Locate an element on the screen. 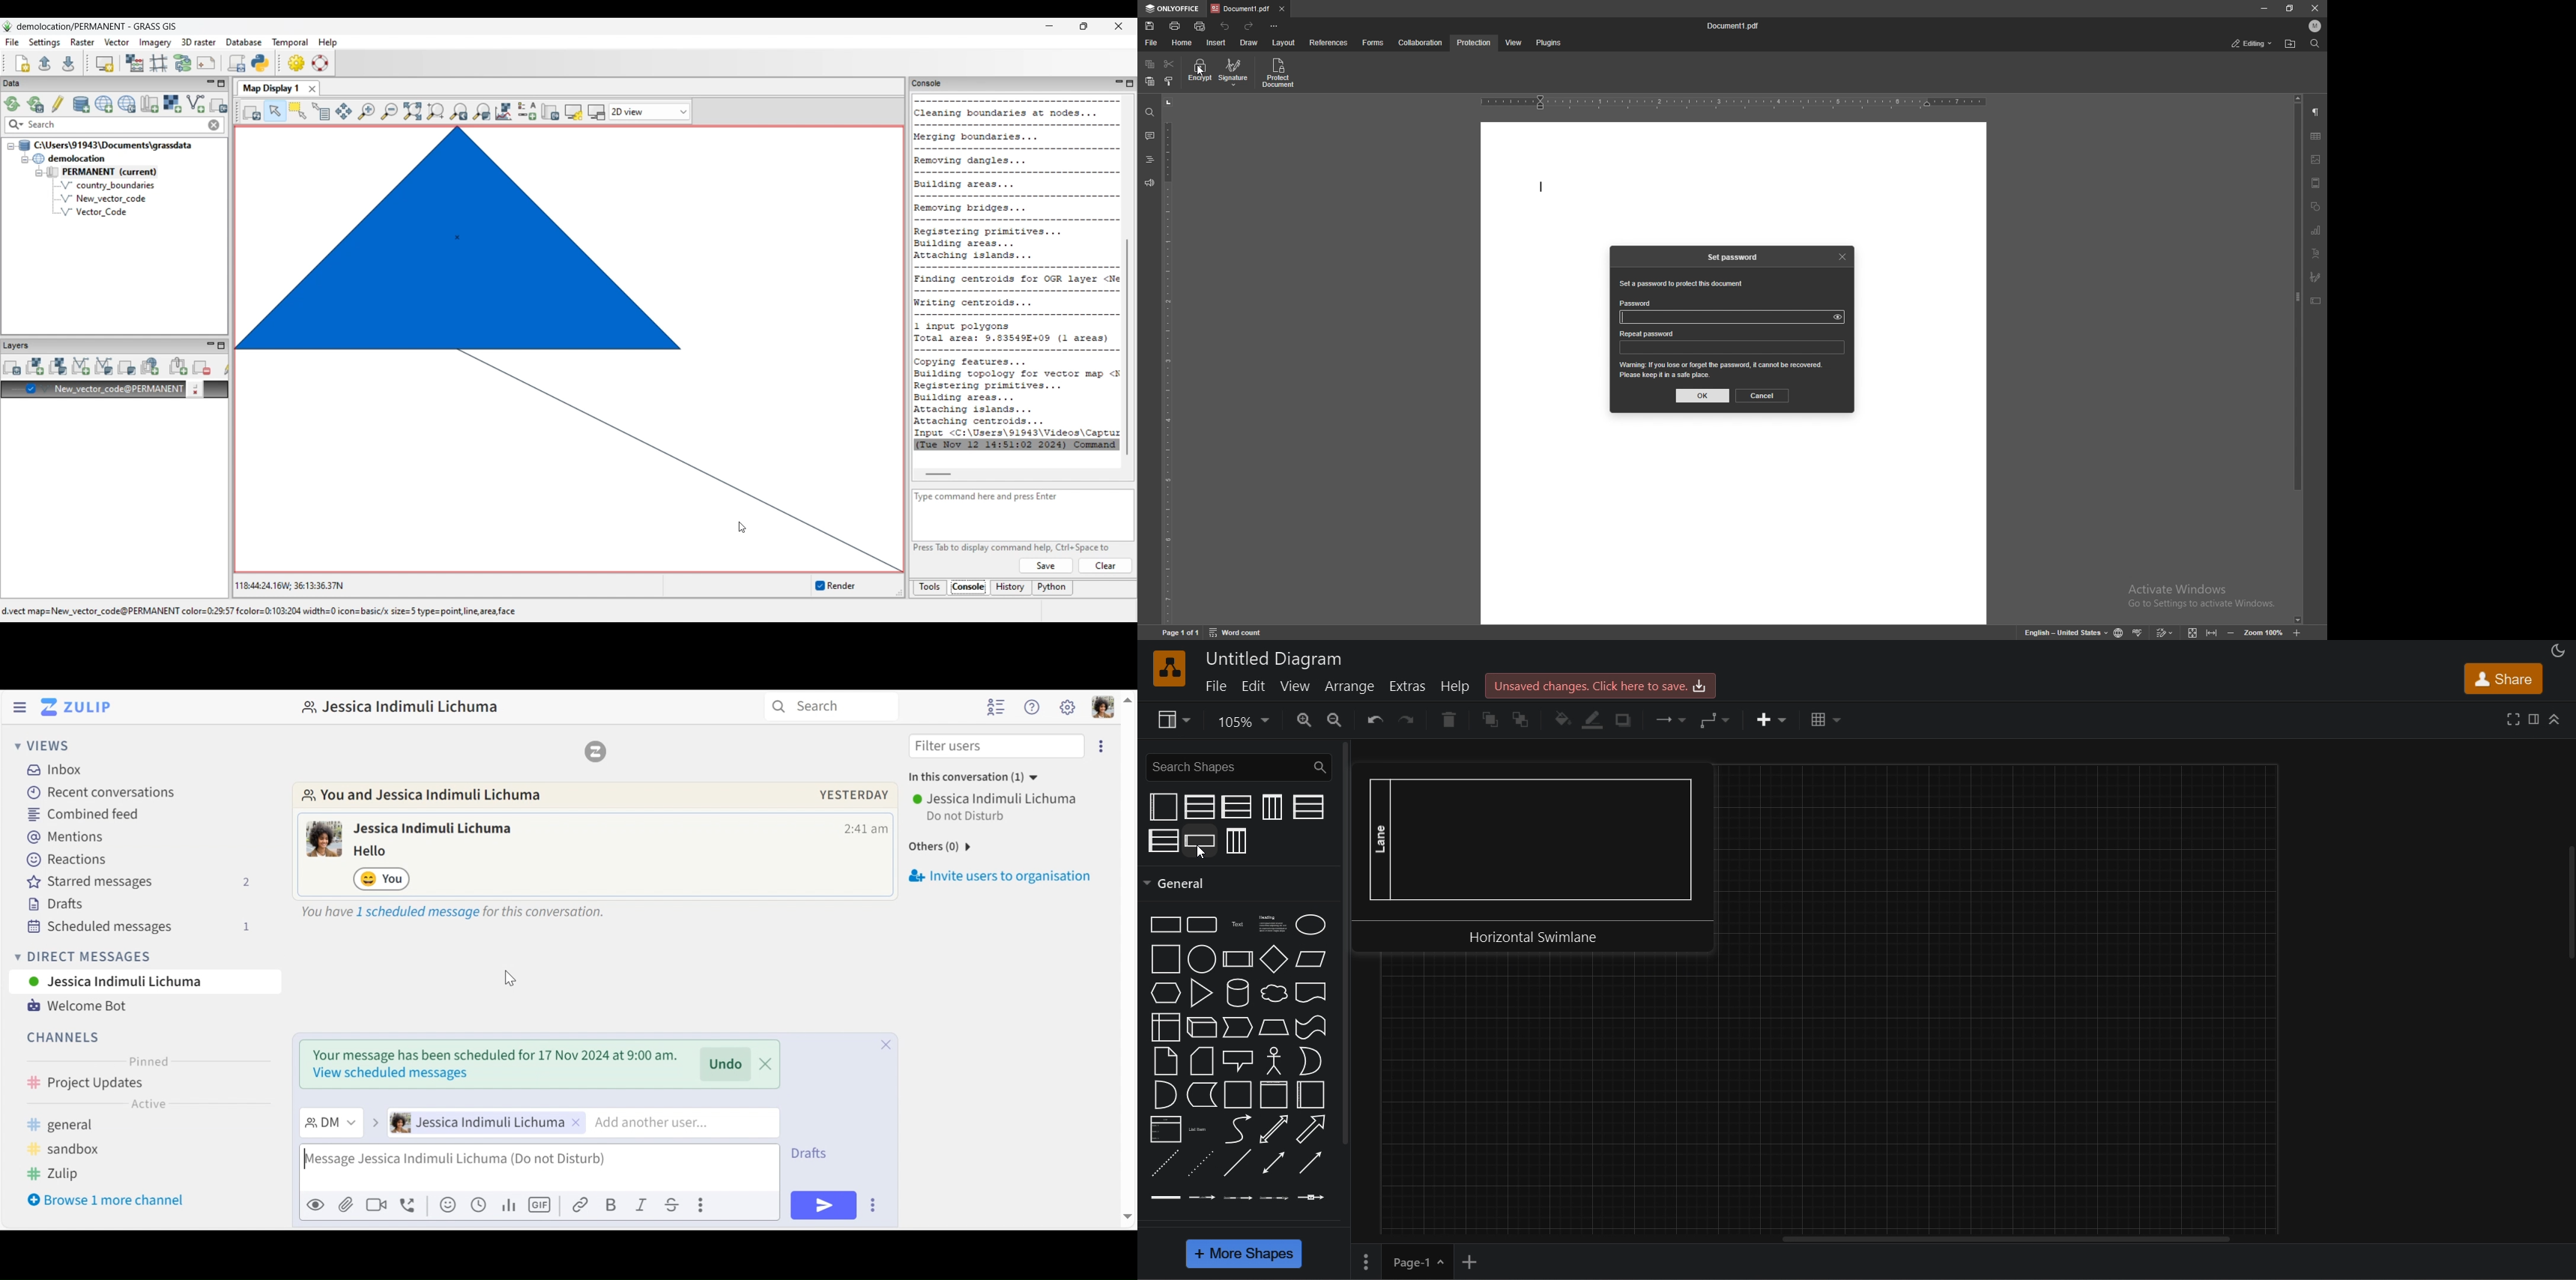 The image size is (2576, 1288). Add global time is located at coordinates (478, 1205).